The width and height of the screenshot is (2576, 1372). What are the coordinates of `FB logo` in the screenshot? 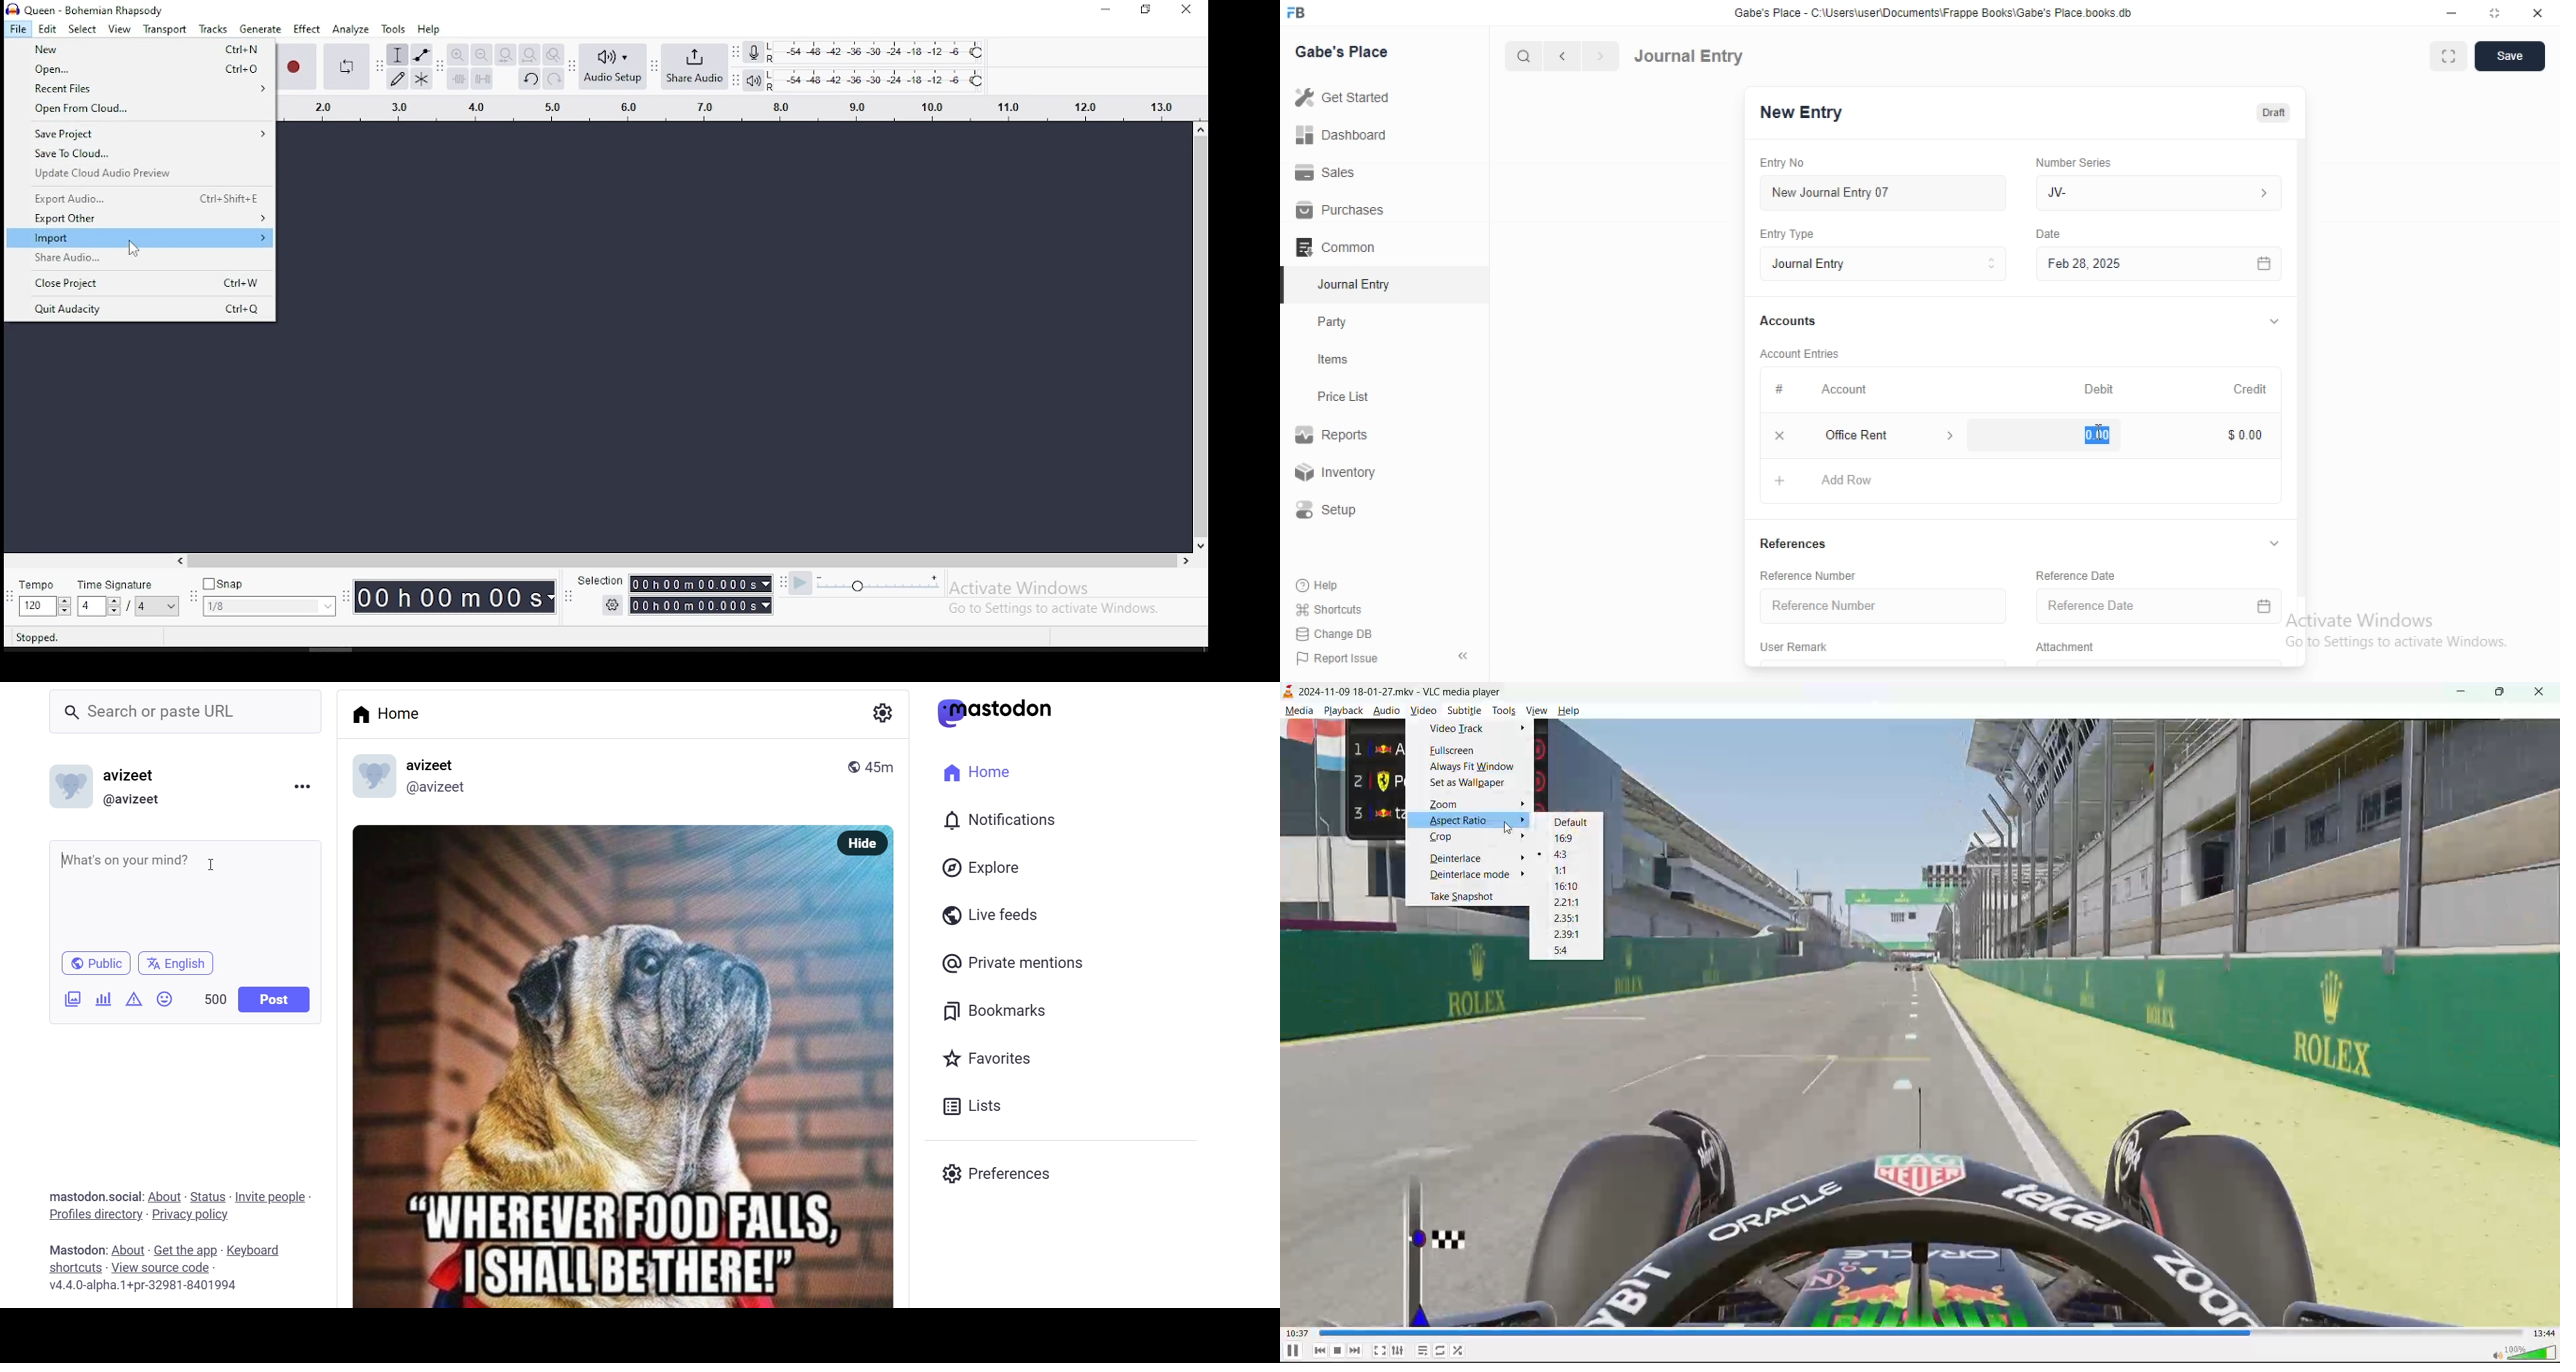 It's located at (1298, 13).